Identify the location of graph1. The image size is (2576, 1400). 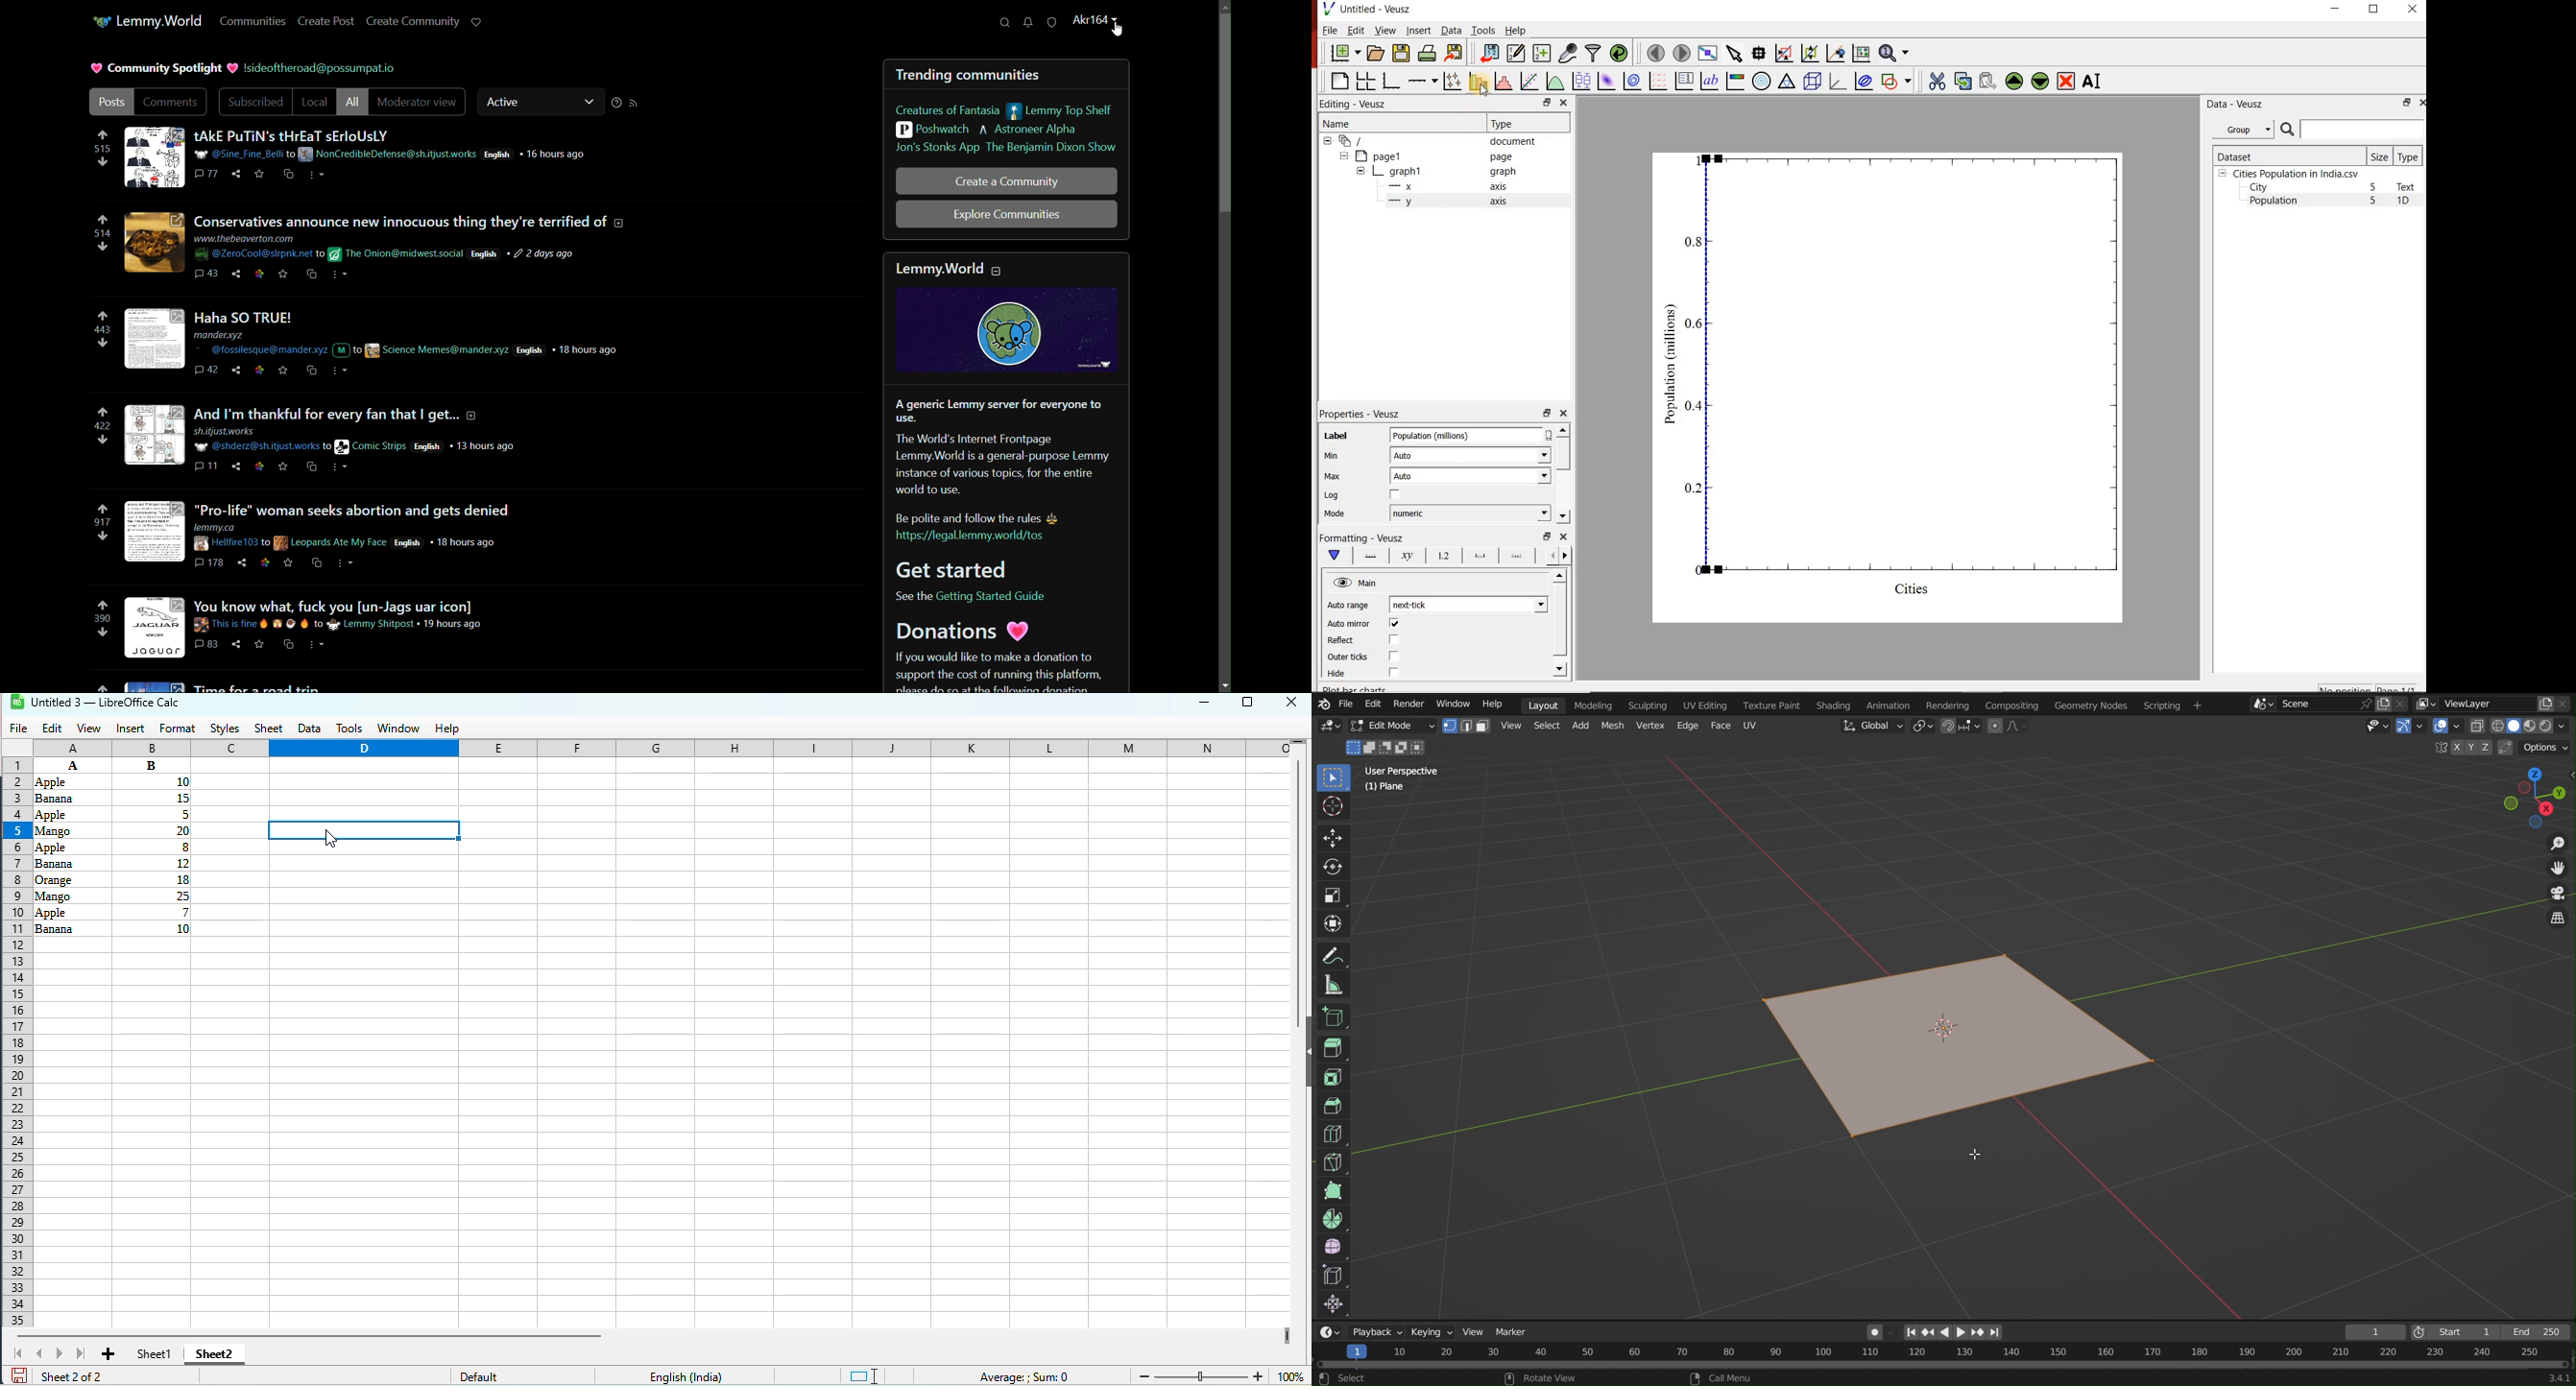
(1438, 171).